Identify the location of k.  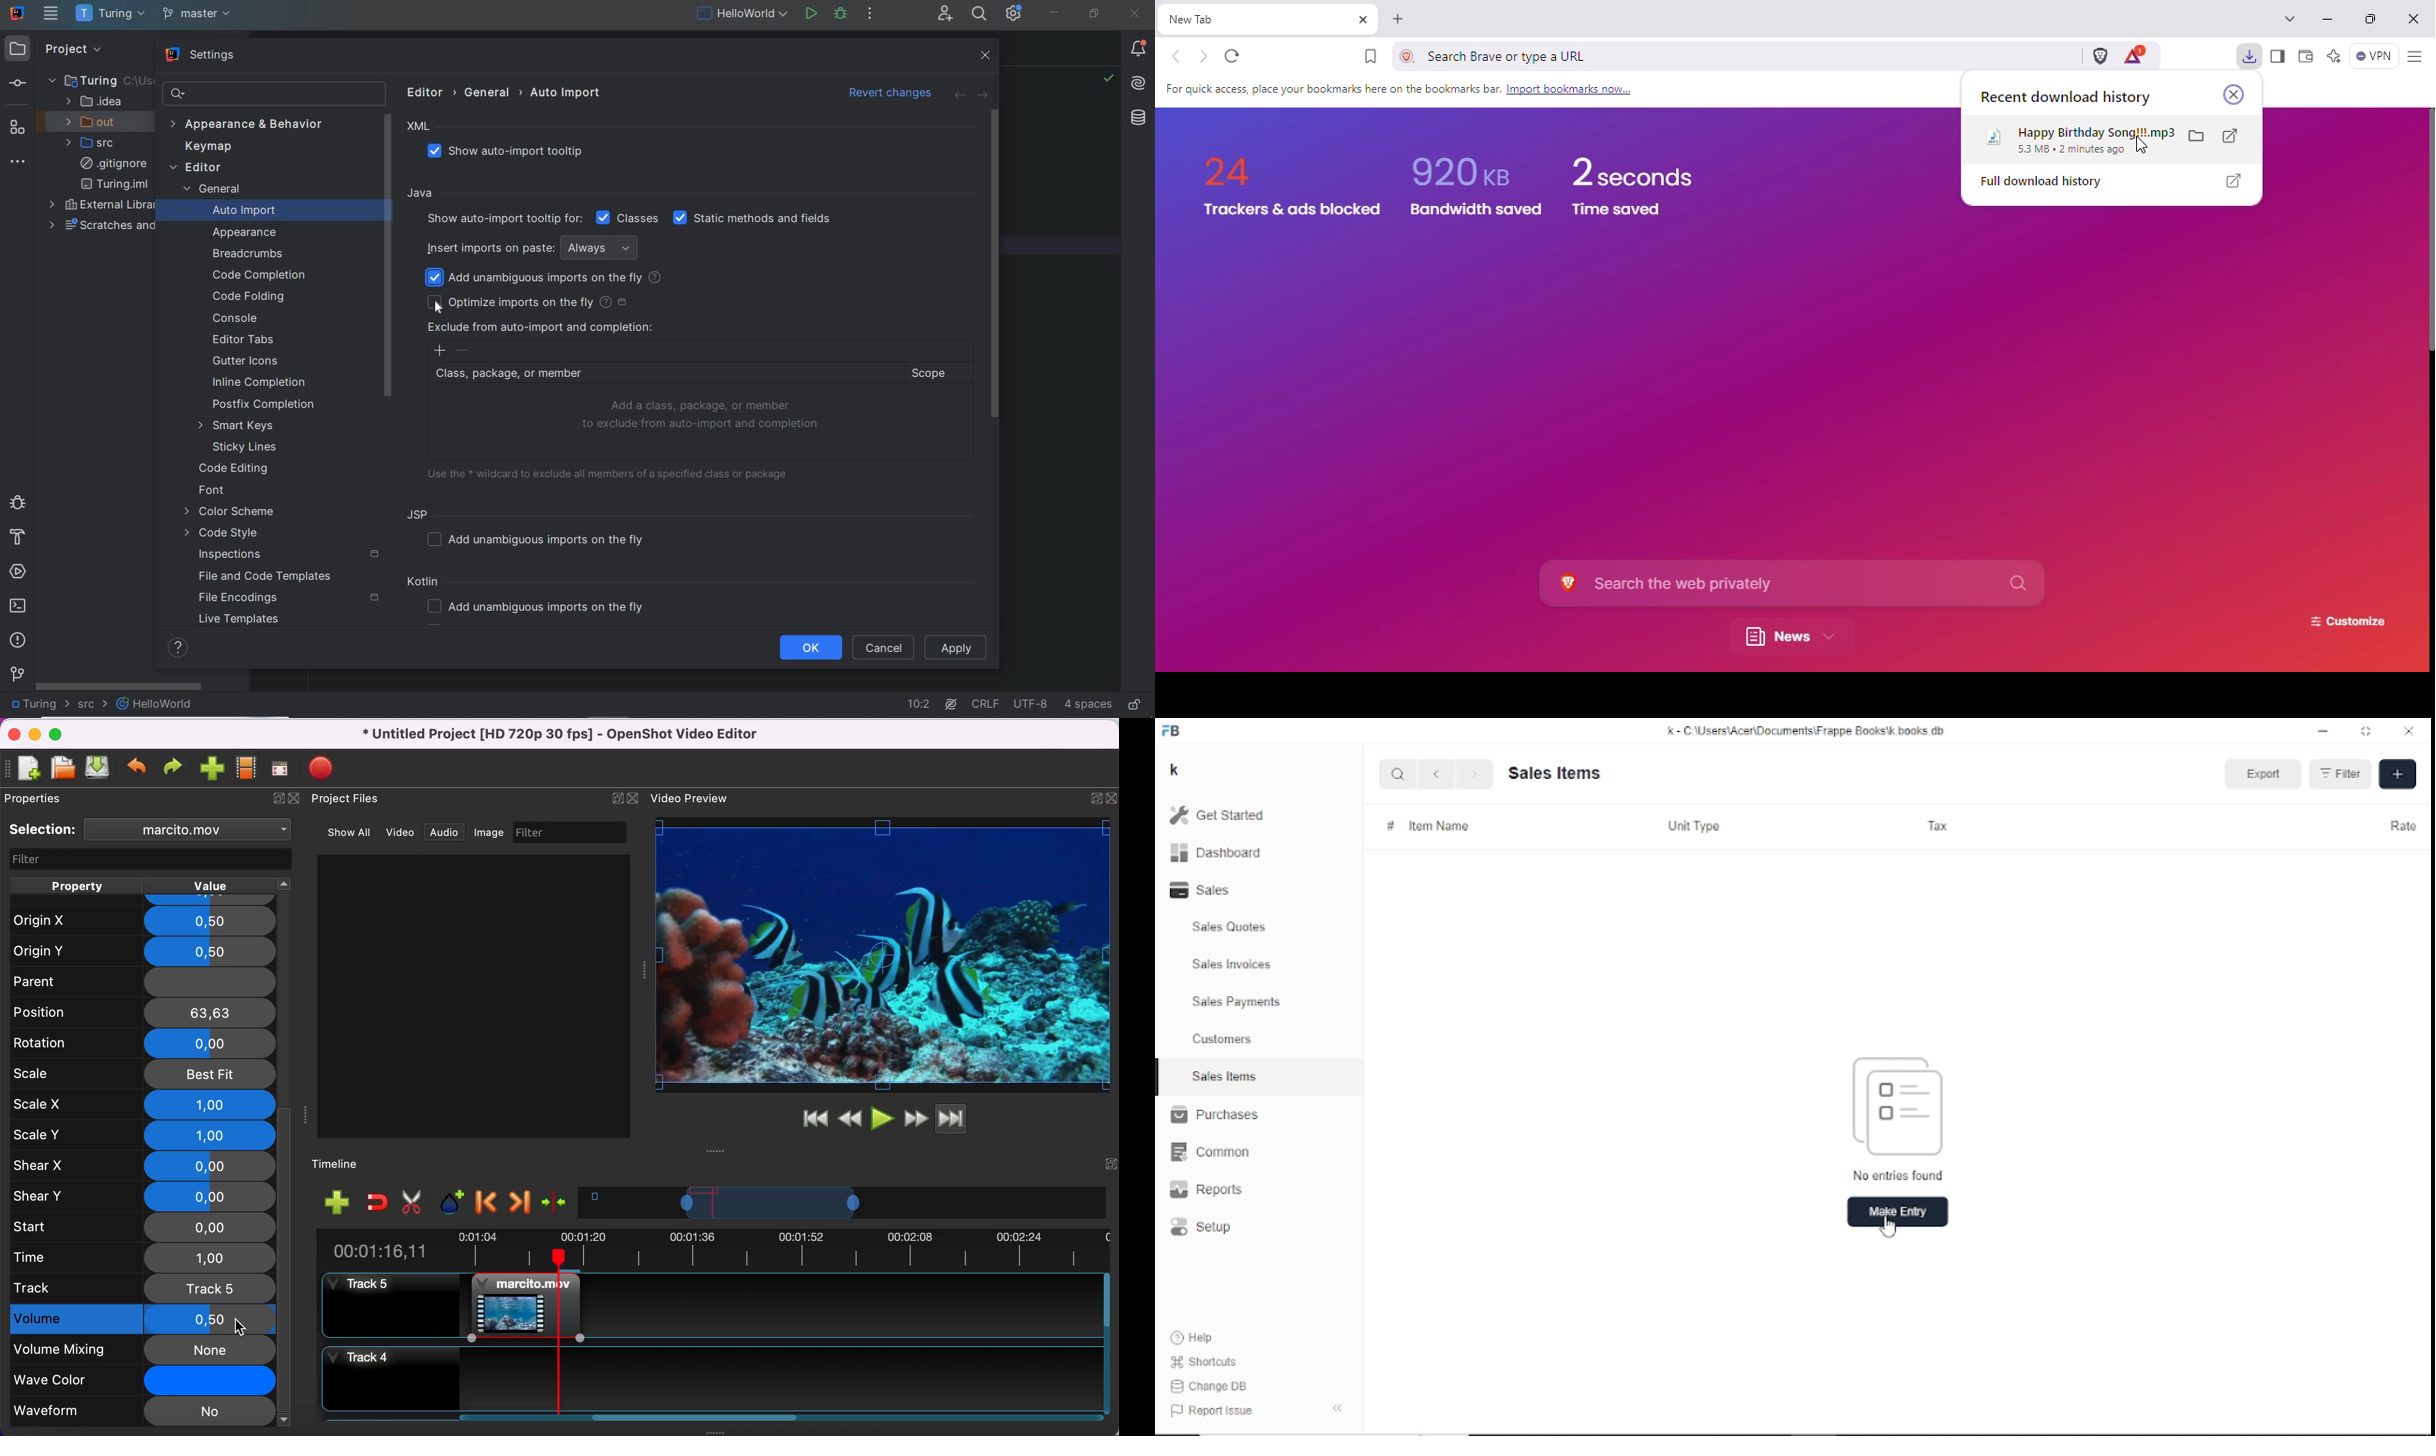
(1177, 771).